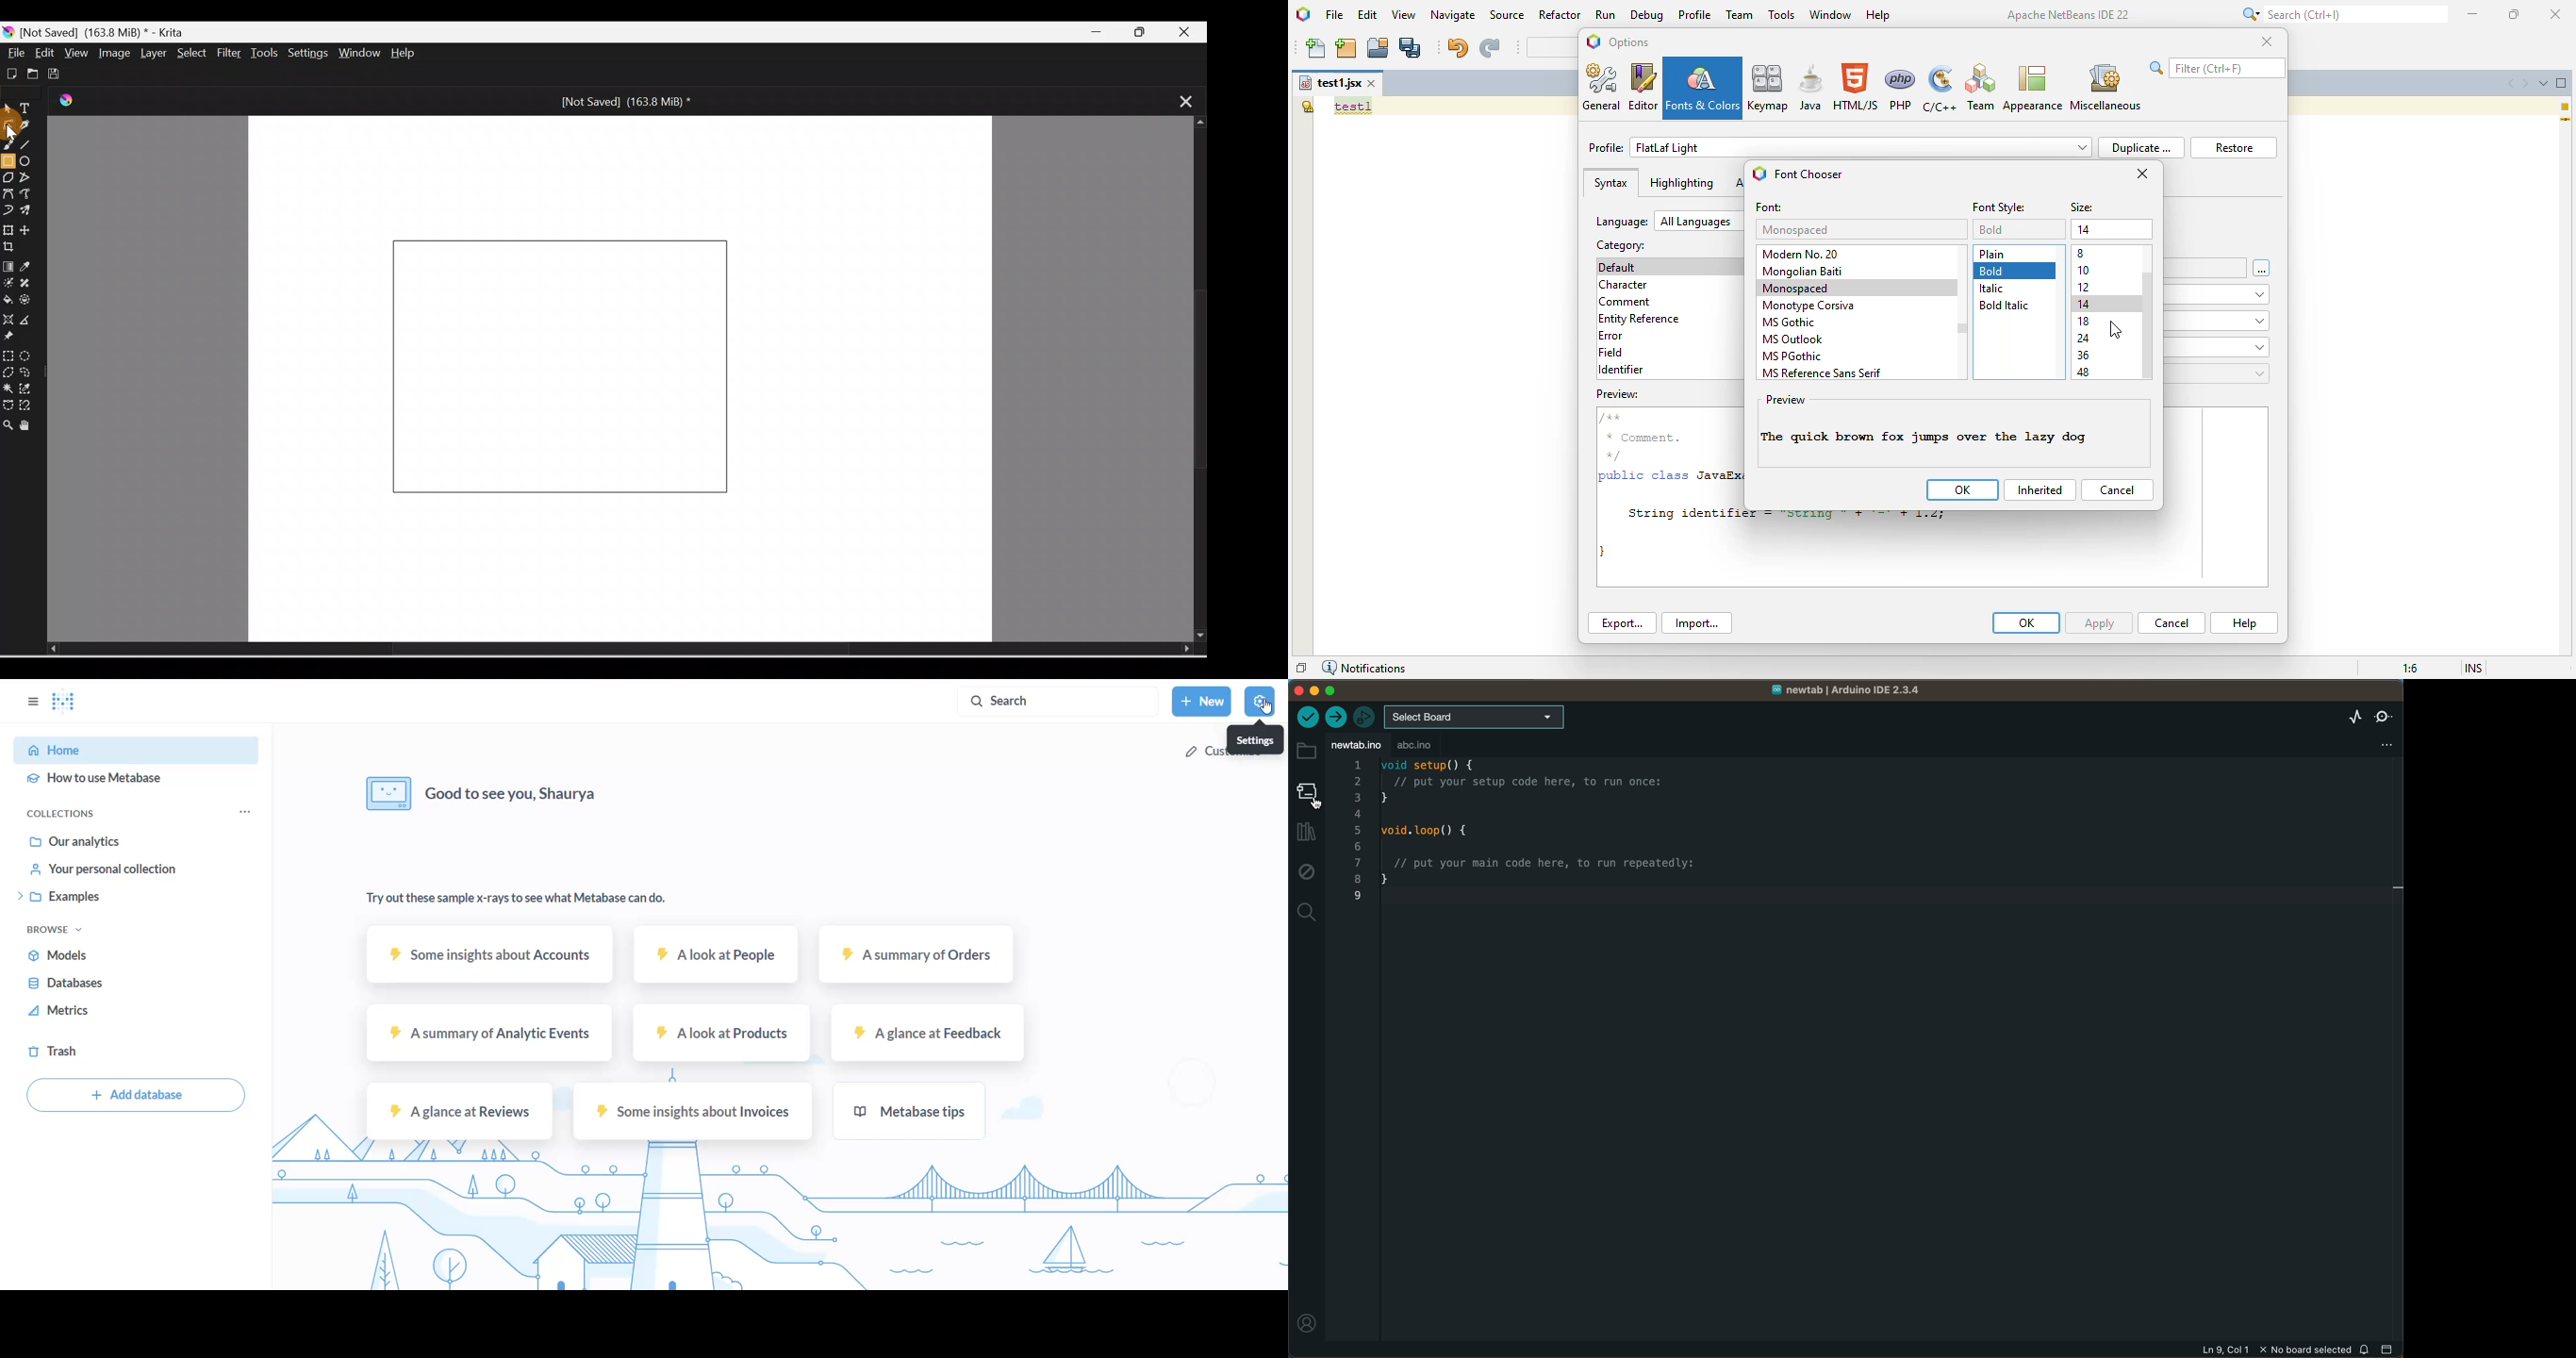  Describe the element at coordinates (31, 230) in the screenshot. I see `Move a layer` at that location.